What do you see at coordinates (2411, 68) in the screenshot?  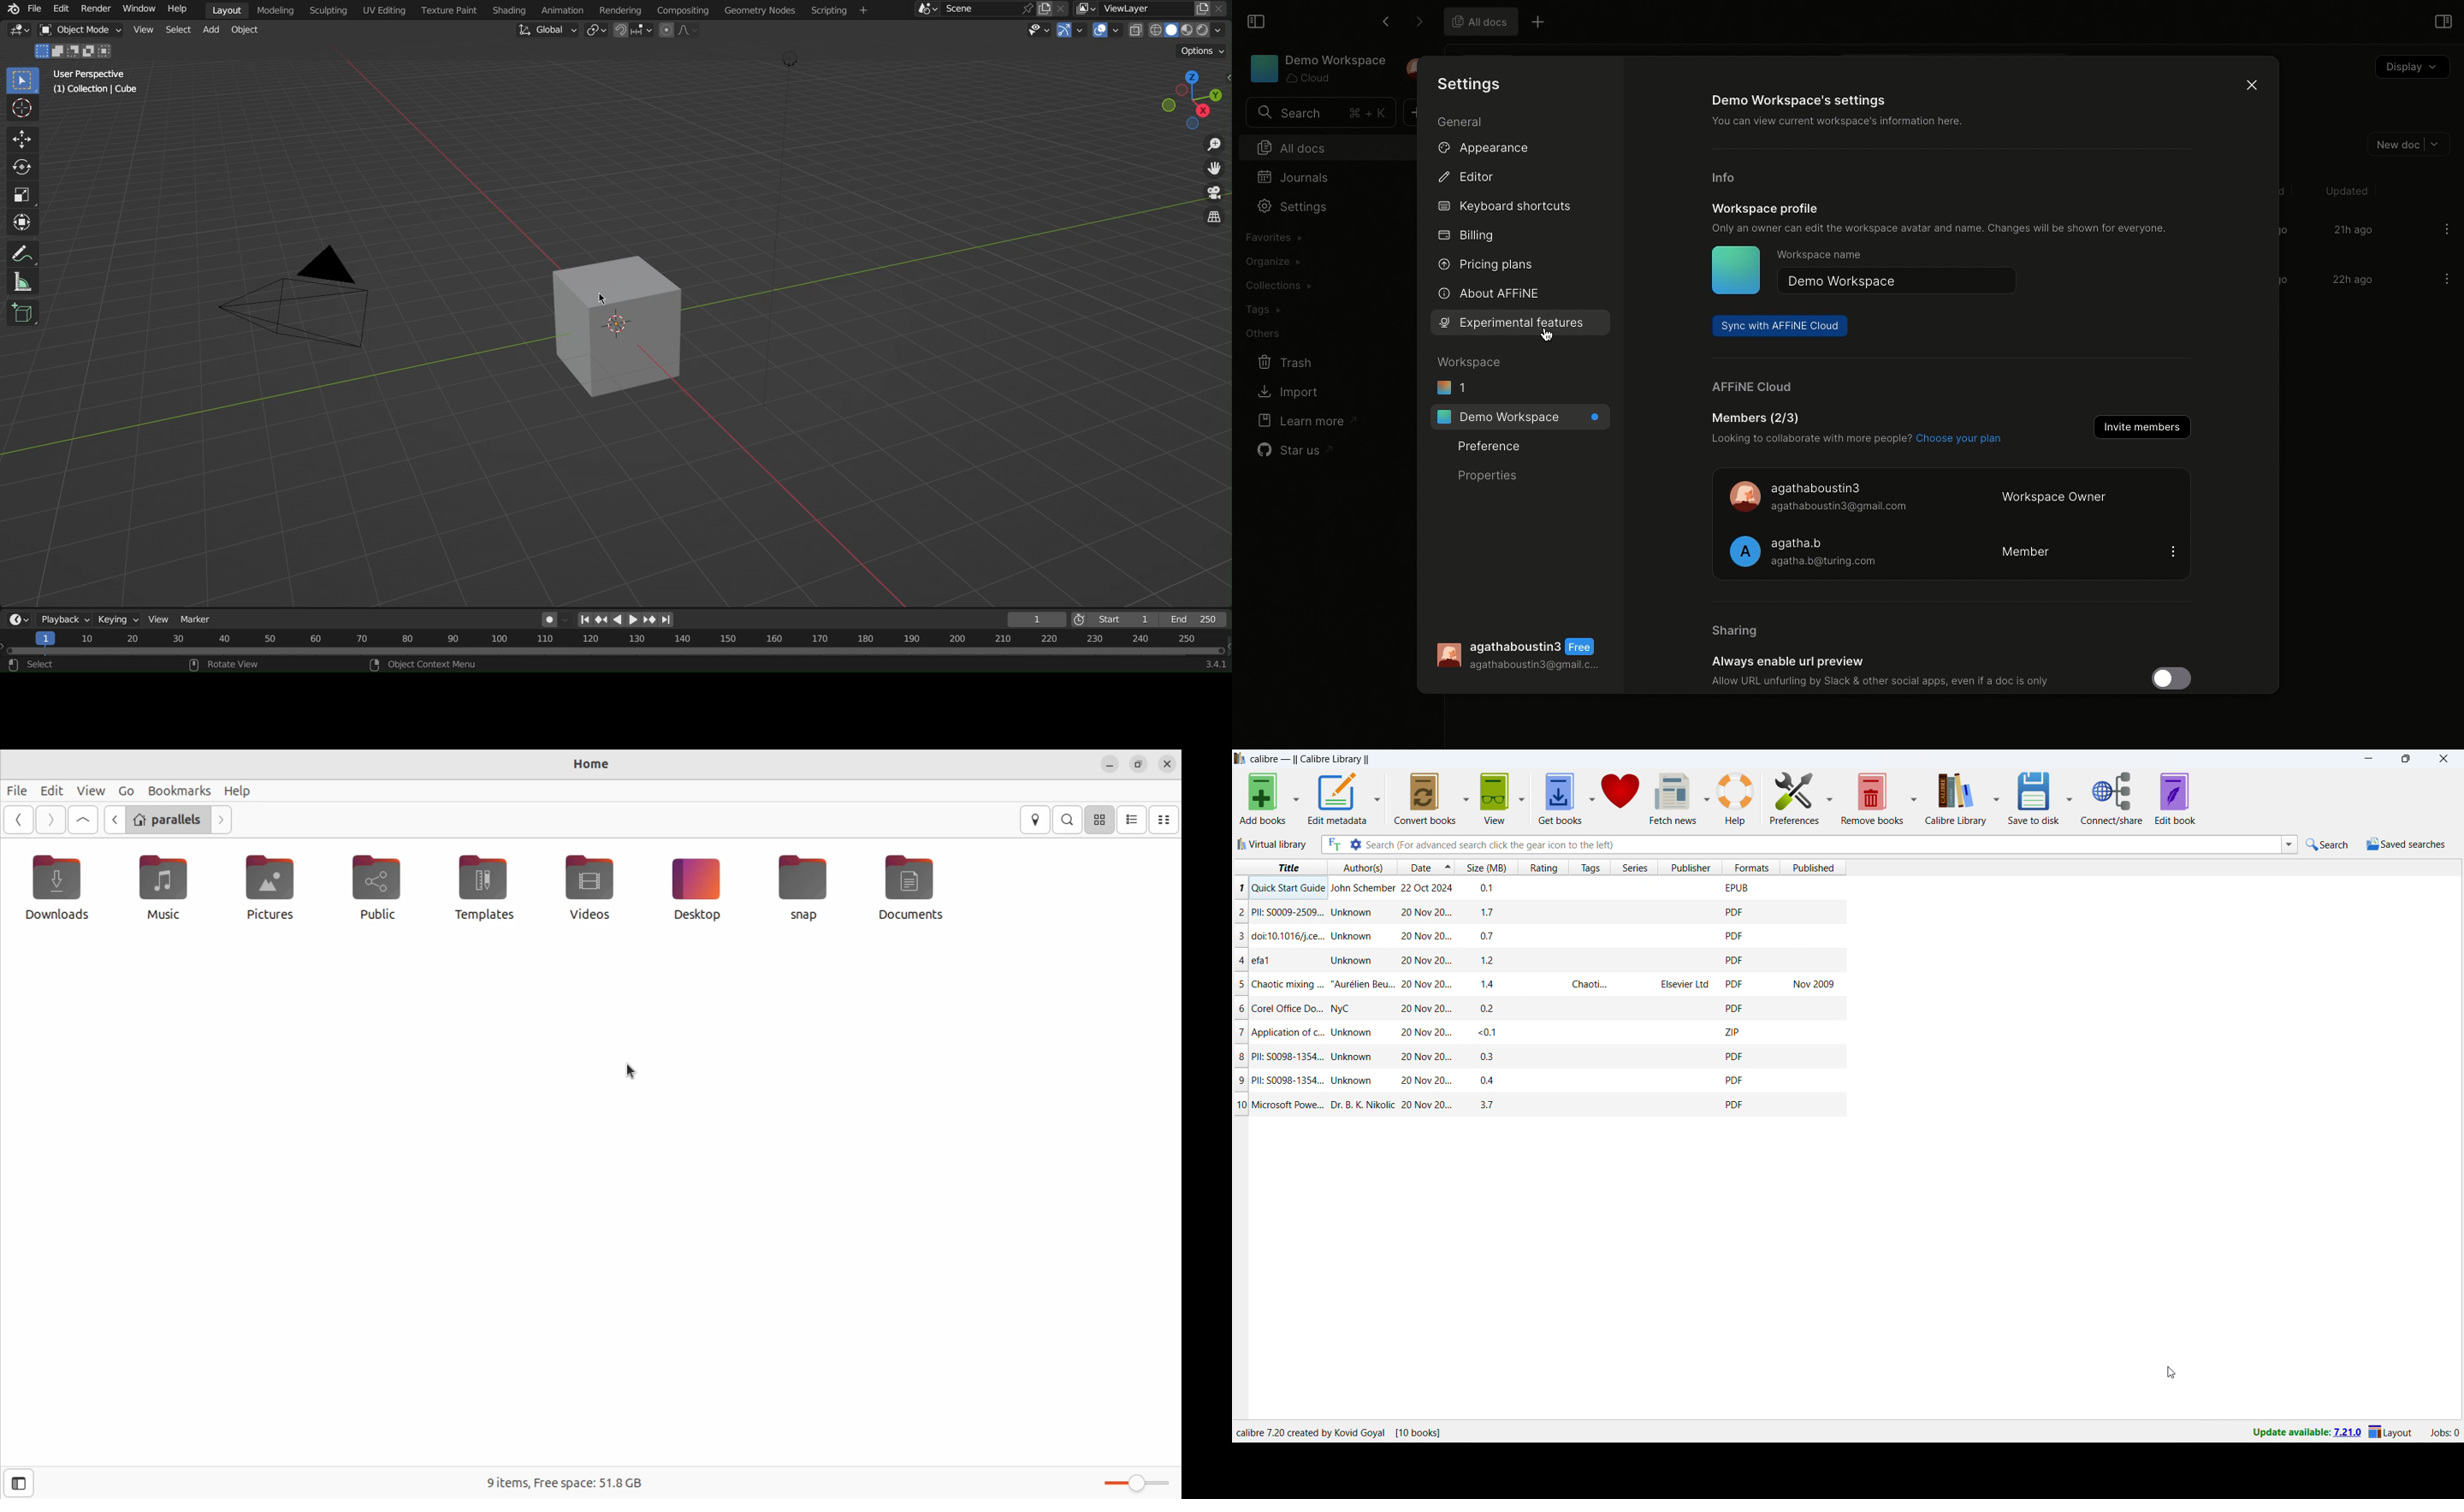 I see `Display` at bounding box center [2411, 68].